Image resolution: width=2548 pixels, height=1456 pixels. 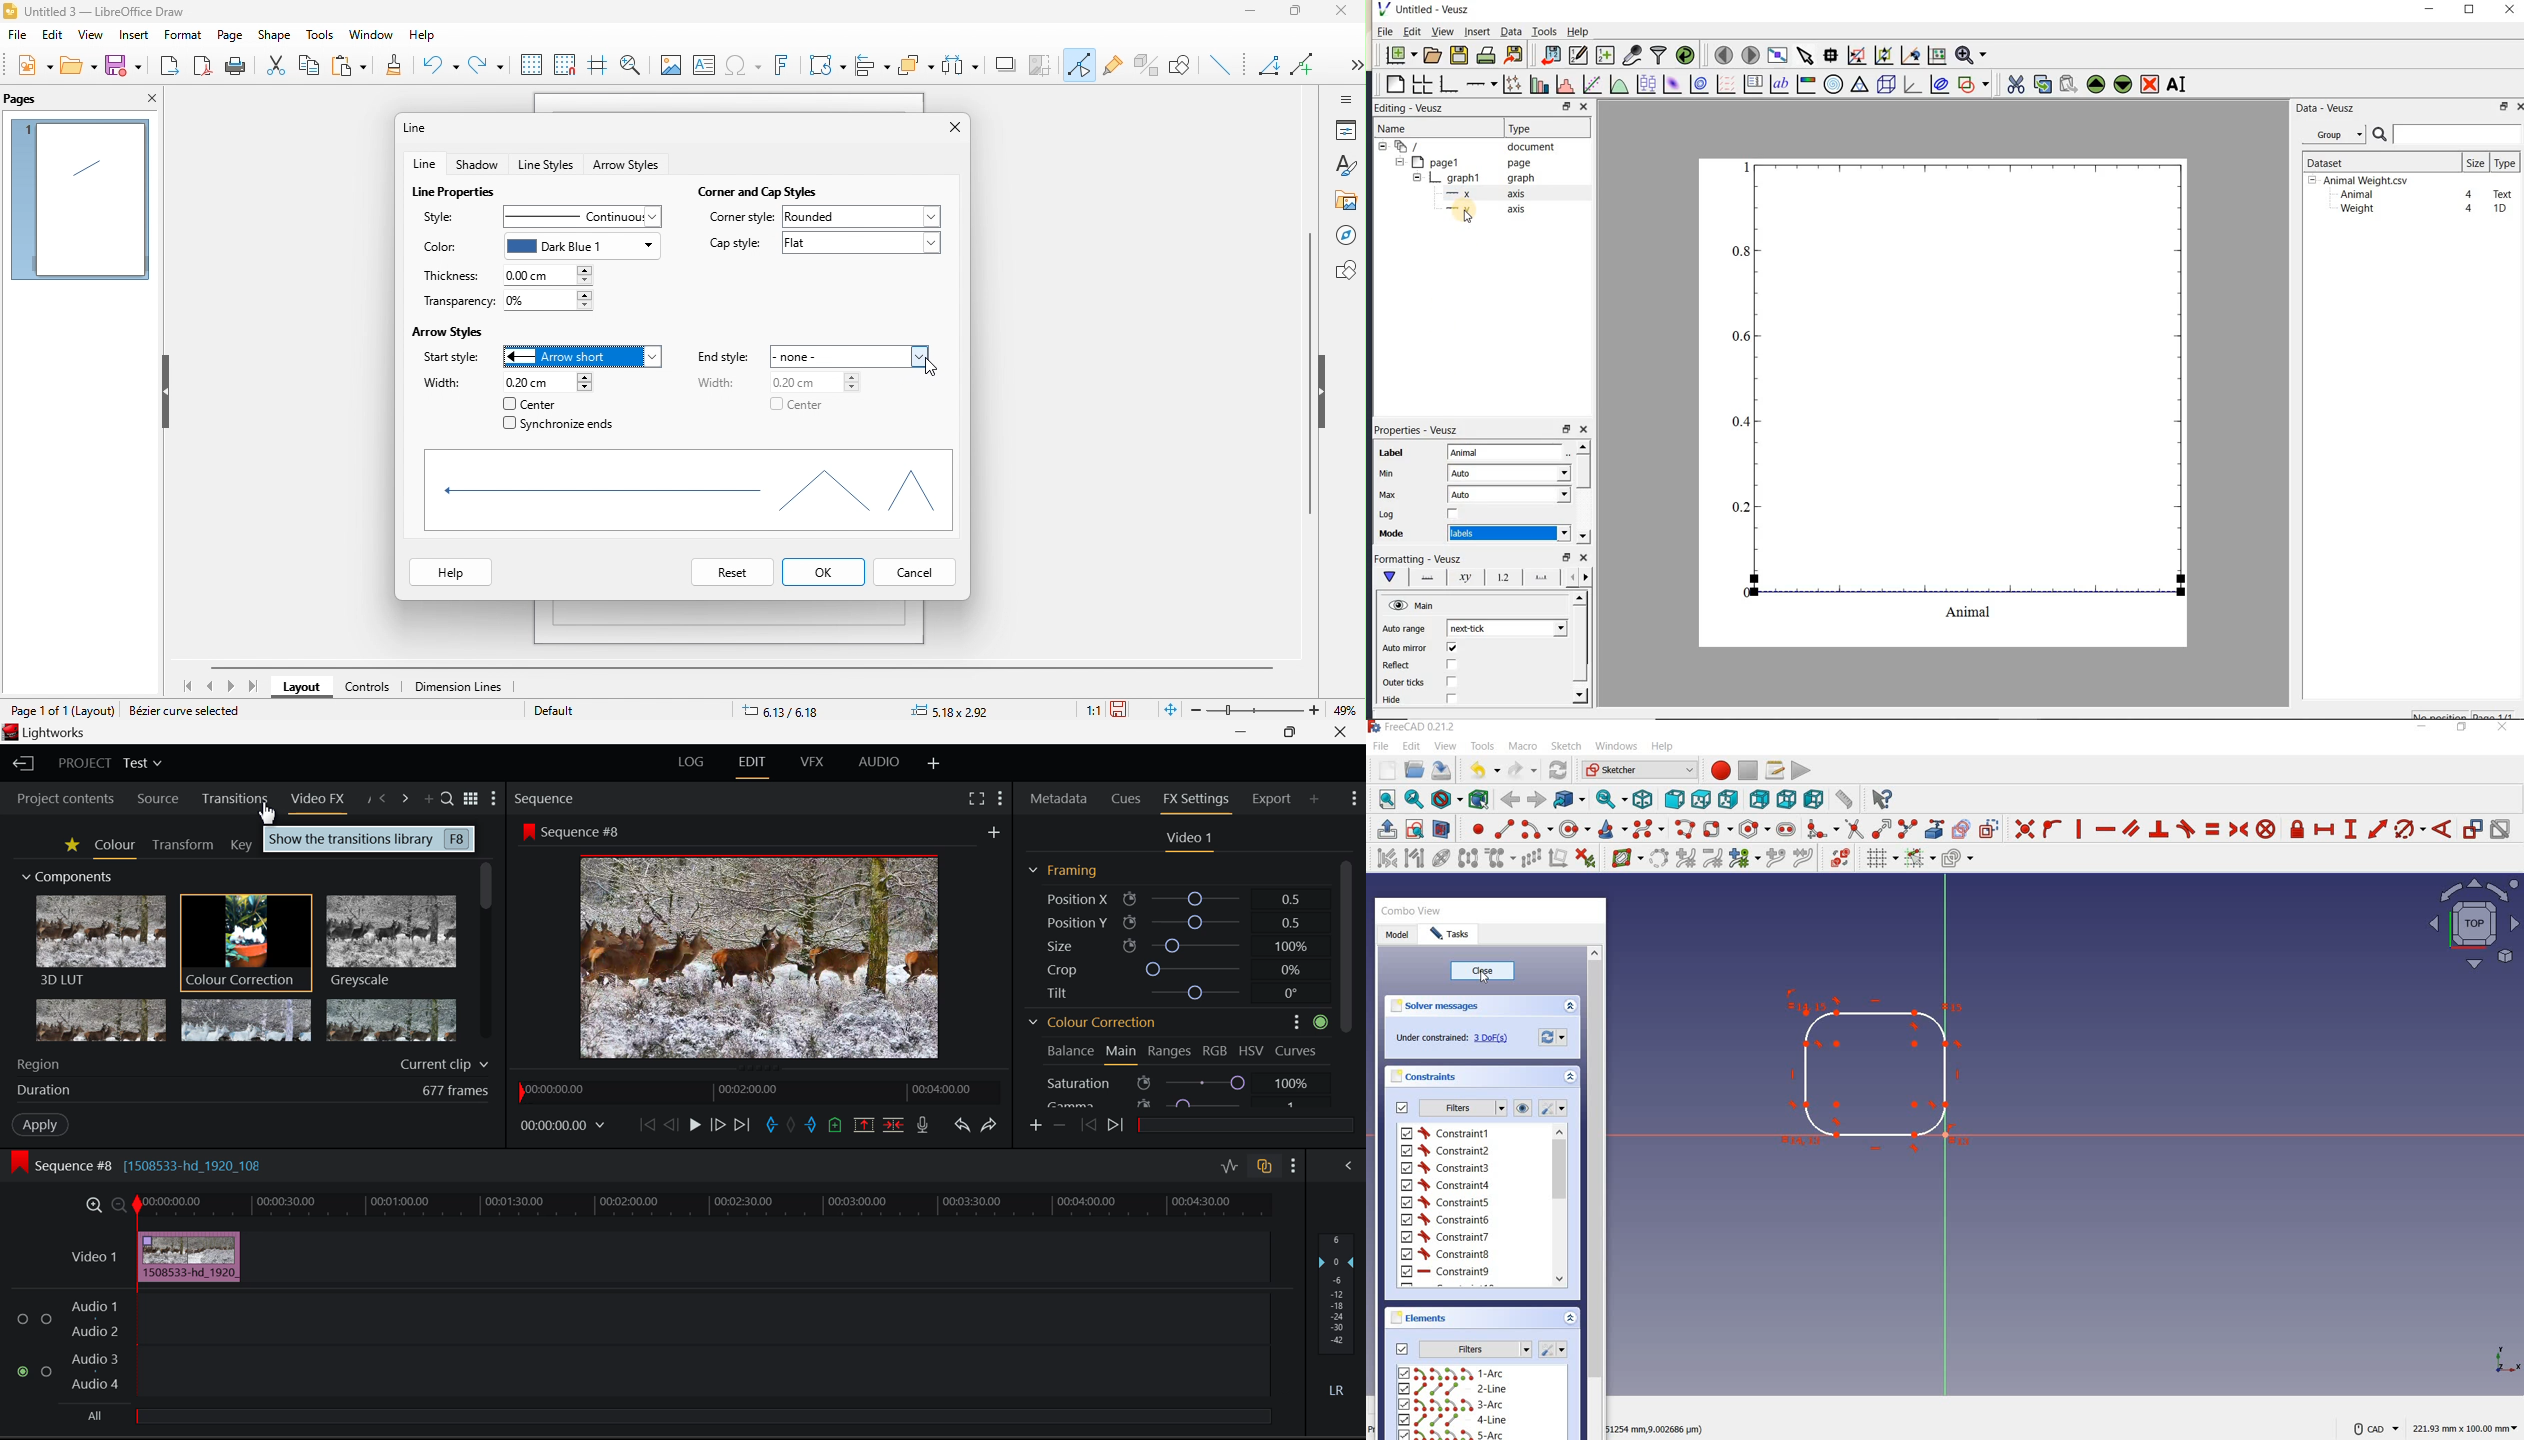 I want to click on constrain point onto object, so click(x=2053, y=828).